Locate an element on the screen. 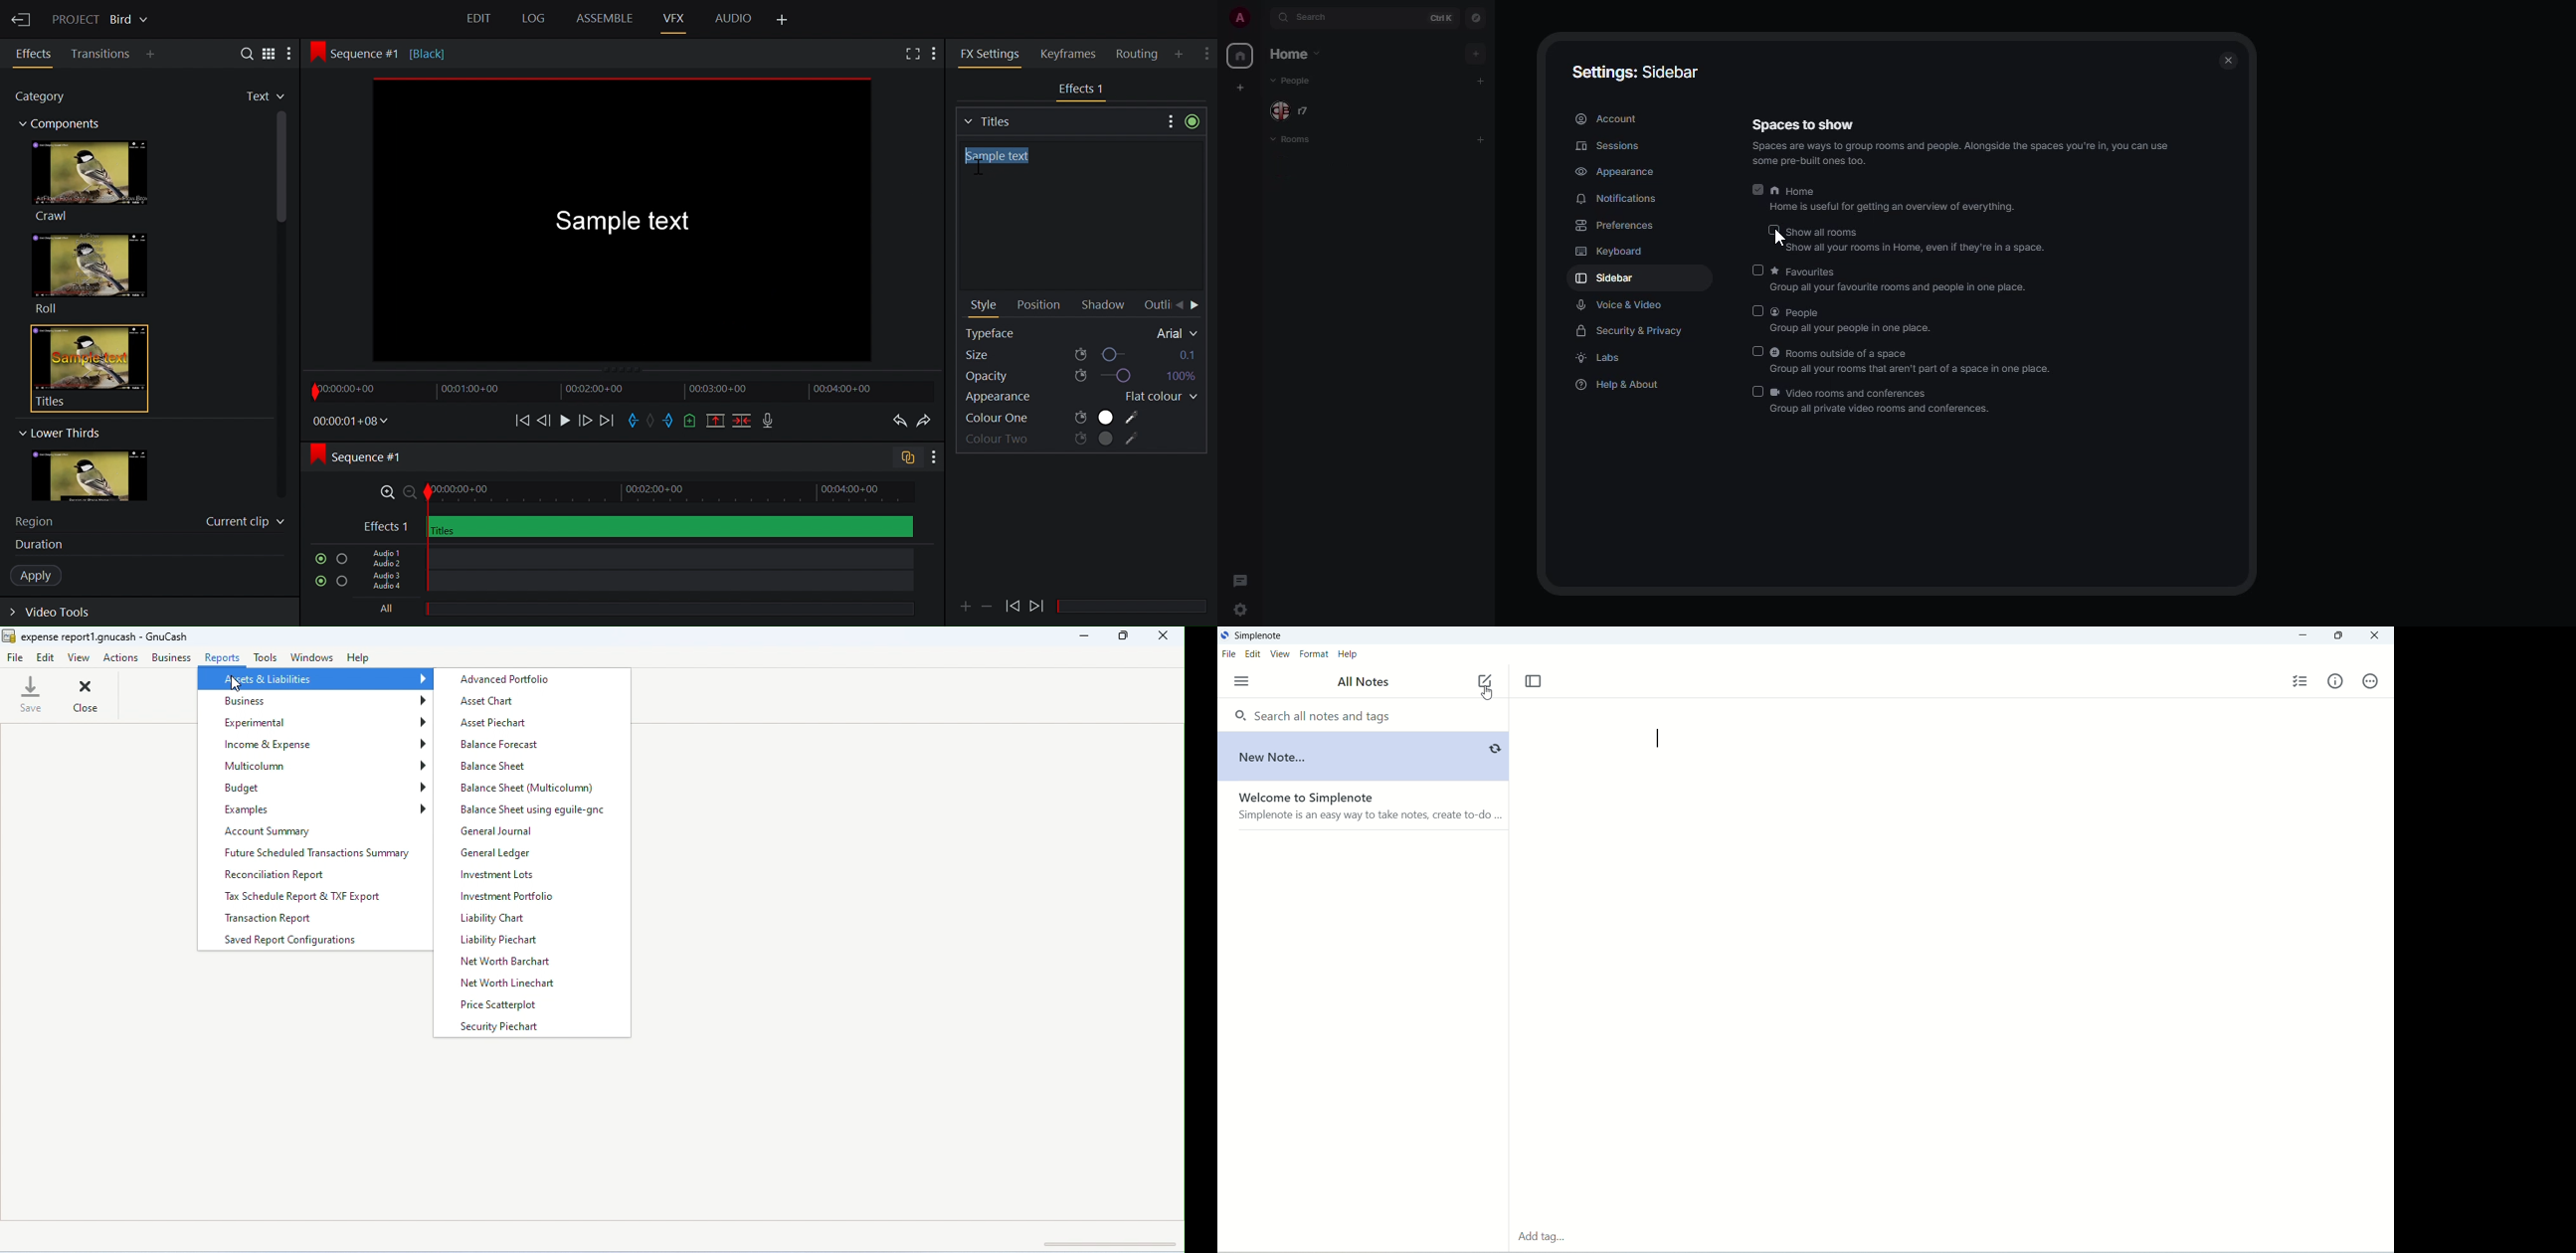 This screenshot has width=2576, height=1260. Edit is located at coordinates (481, 20).